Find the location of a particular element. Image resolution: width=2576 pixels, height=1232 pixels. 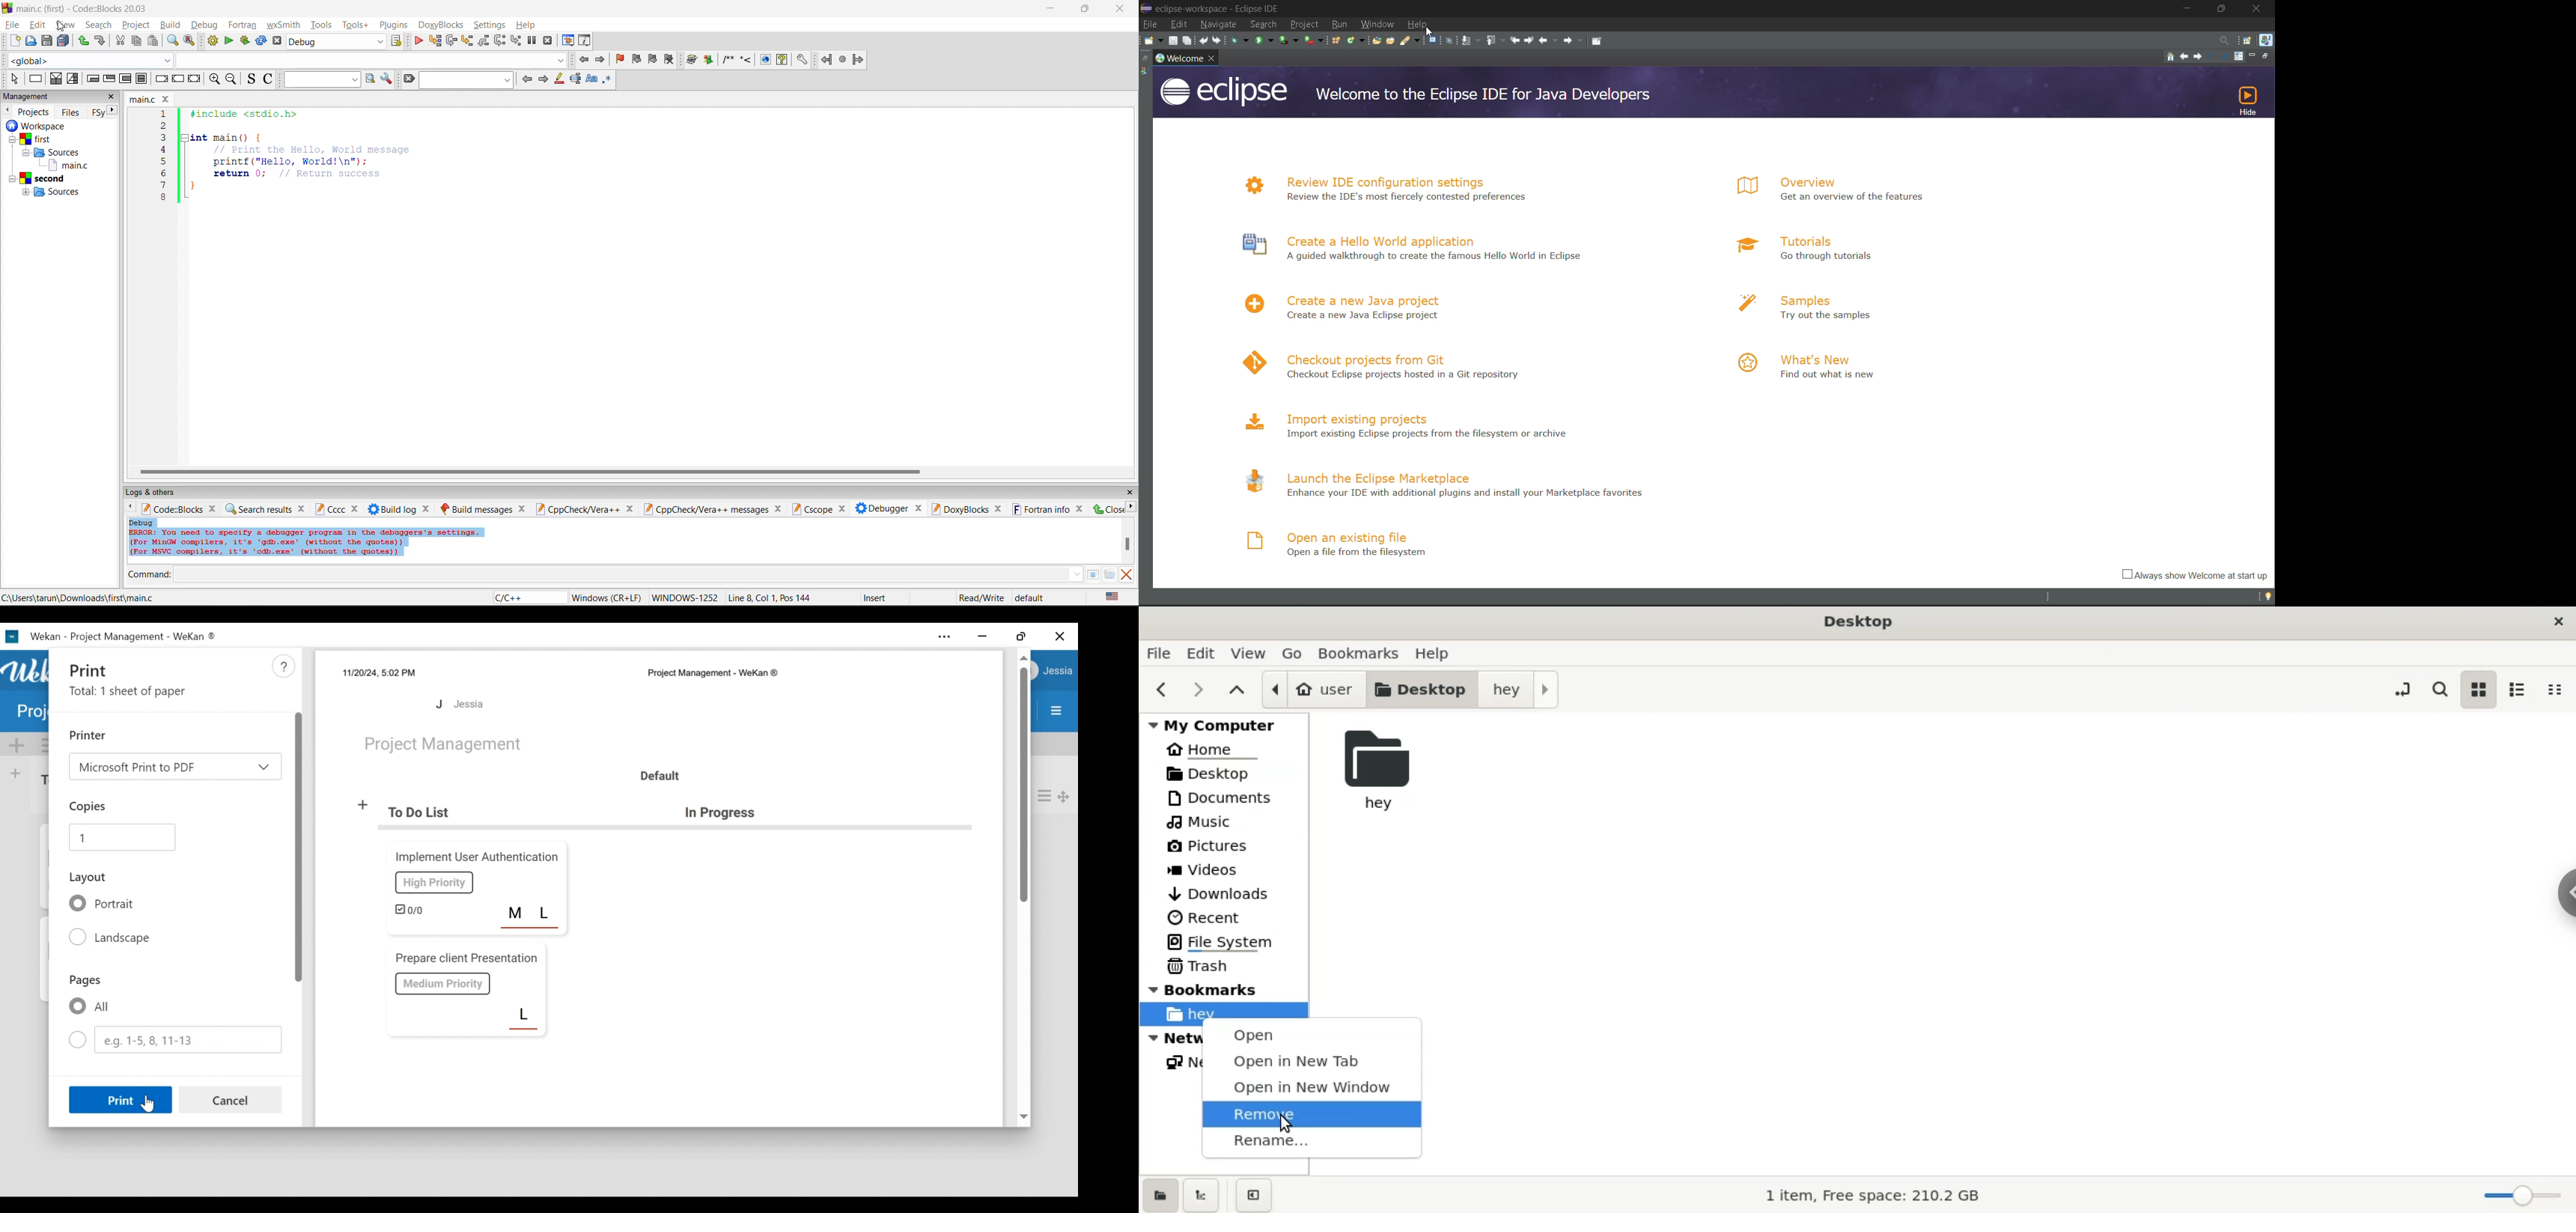

remove is located at coordinates (1312, 1116).